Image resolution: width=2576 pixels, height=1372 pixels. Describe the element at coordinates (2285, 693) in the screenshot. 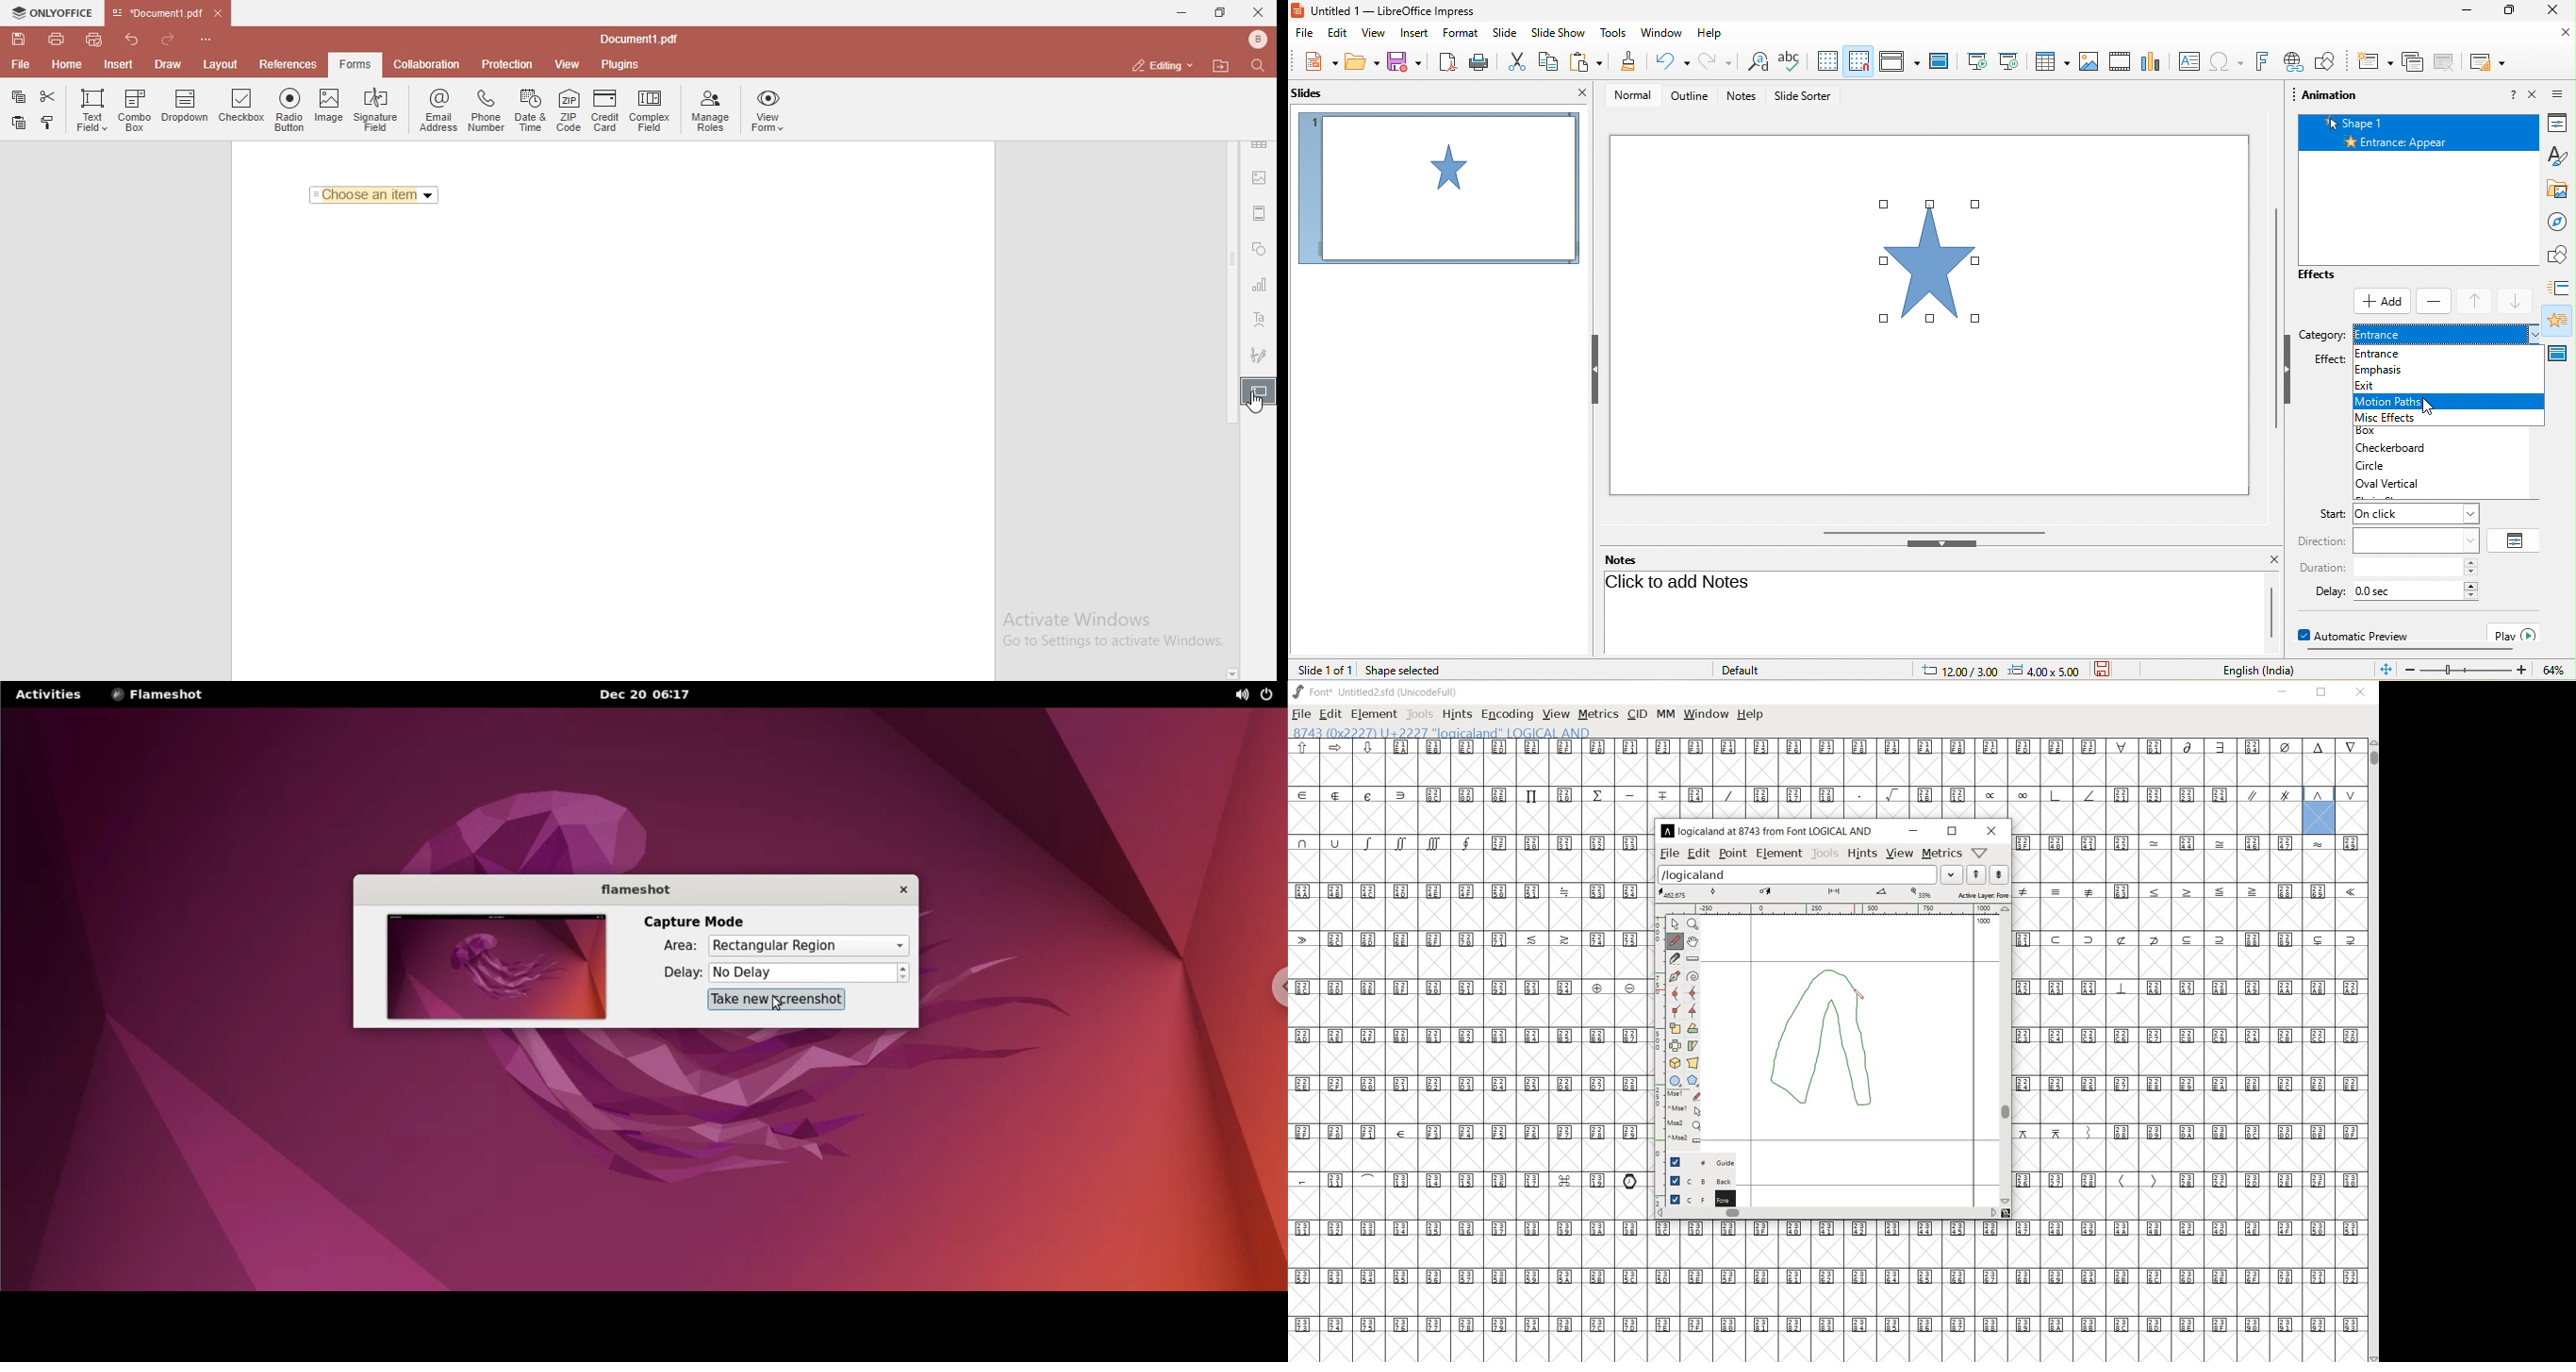

I see `minimize` at that location.